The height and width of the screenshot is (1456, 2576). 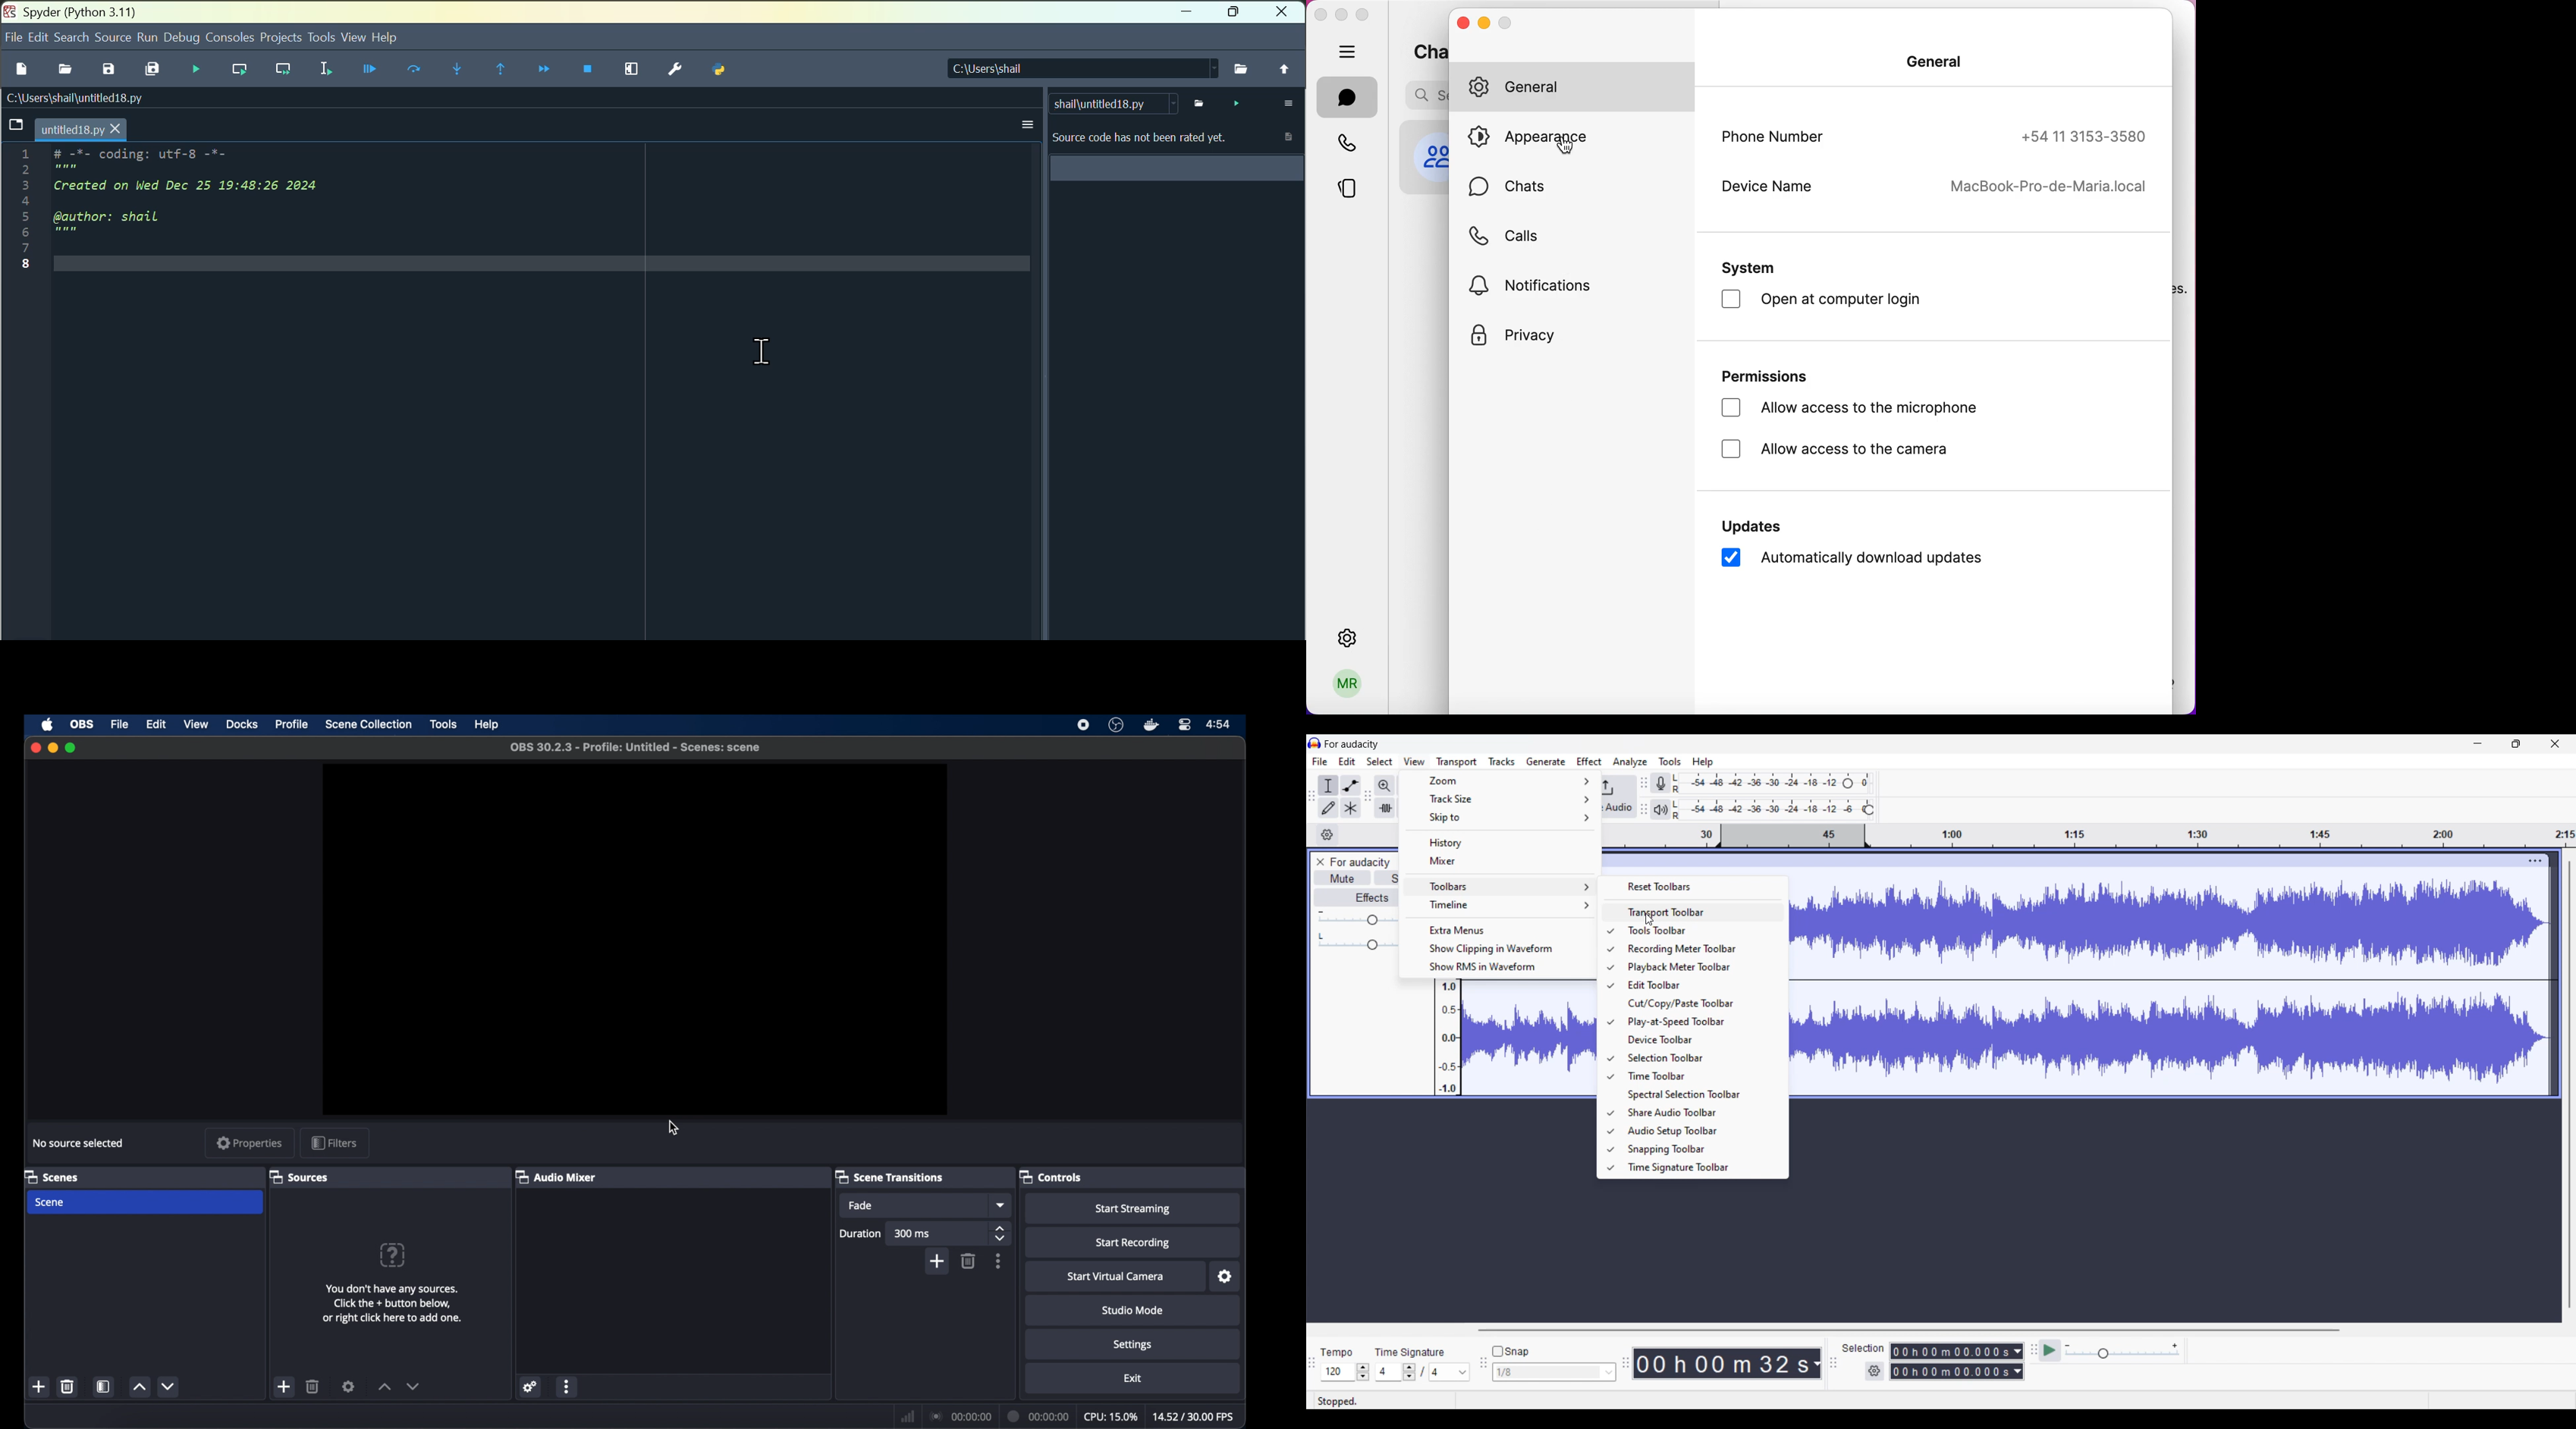 What do you see at coordinates (156, 725) in the screenshot?
I see `edit` at bounding box center [156, 725].